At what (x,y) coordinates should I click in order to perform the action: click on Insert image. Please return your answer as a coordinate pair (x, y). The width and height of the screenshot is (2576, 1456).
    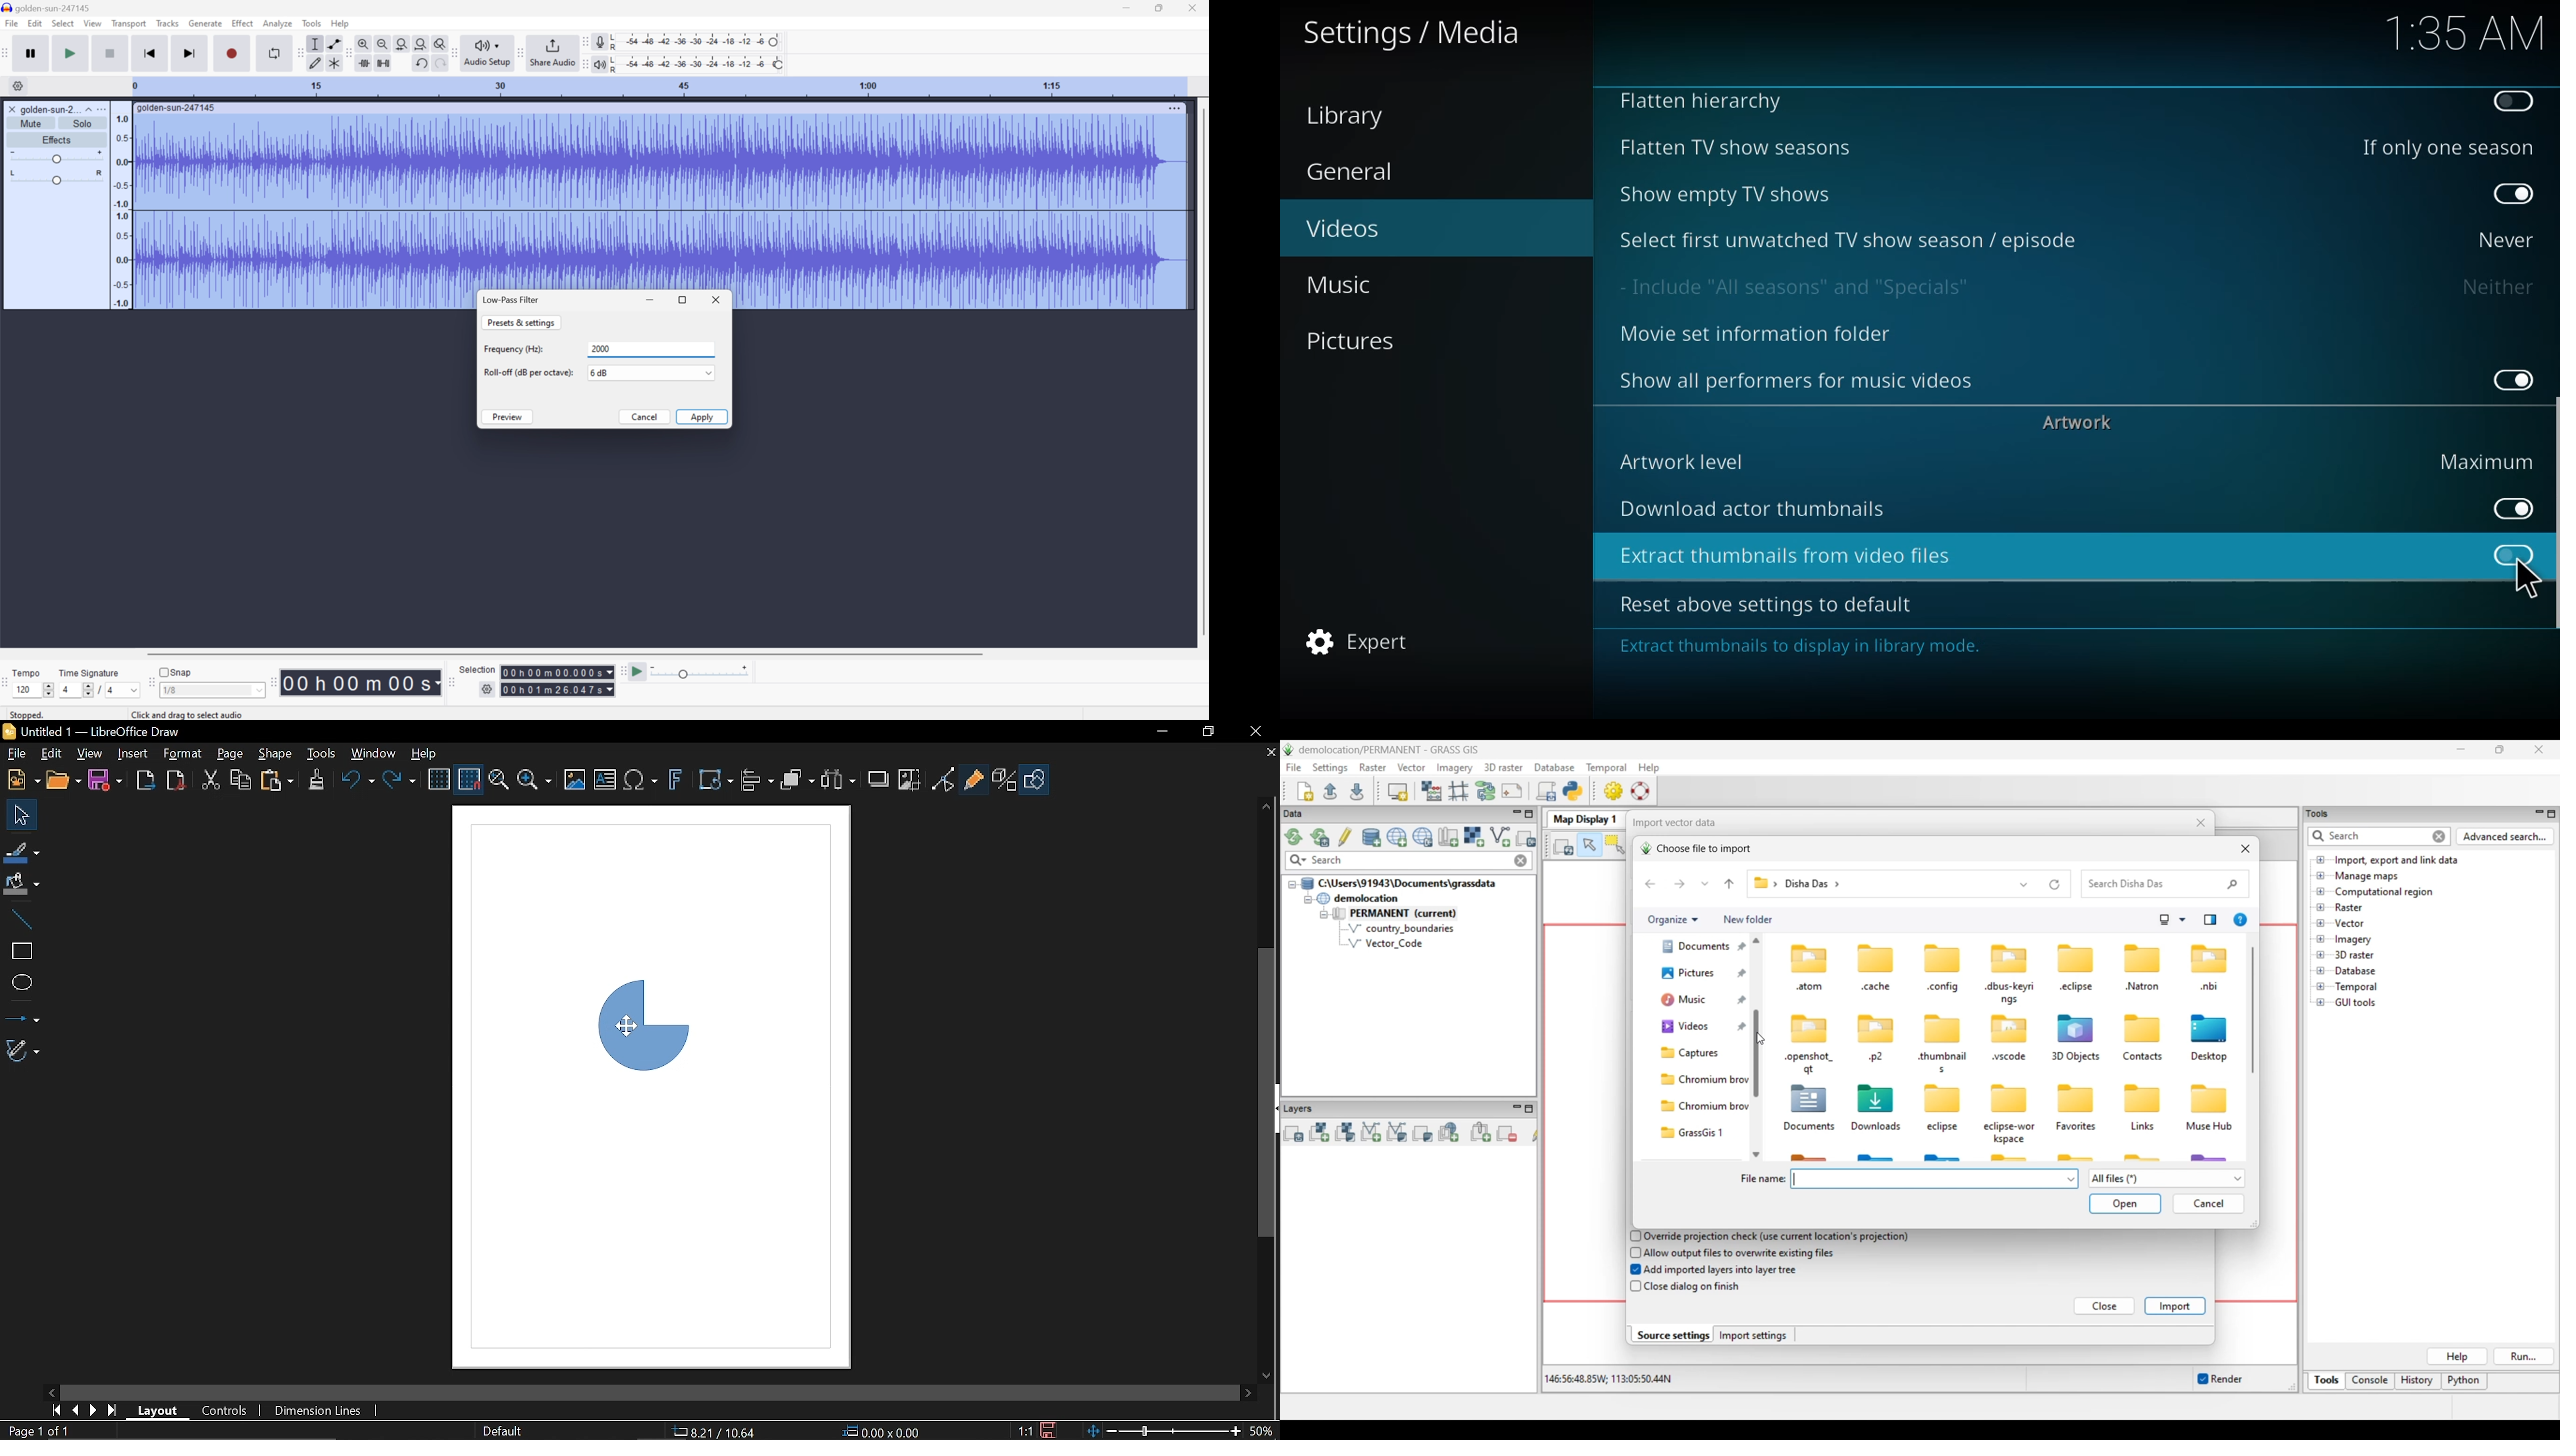
    Looking at the image, I should click on (604, 779).